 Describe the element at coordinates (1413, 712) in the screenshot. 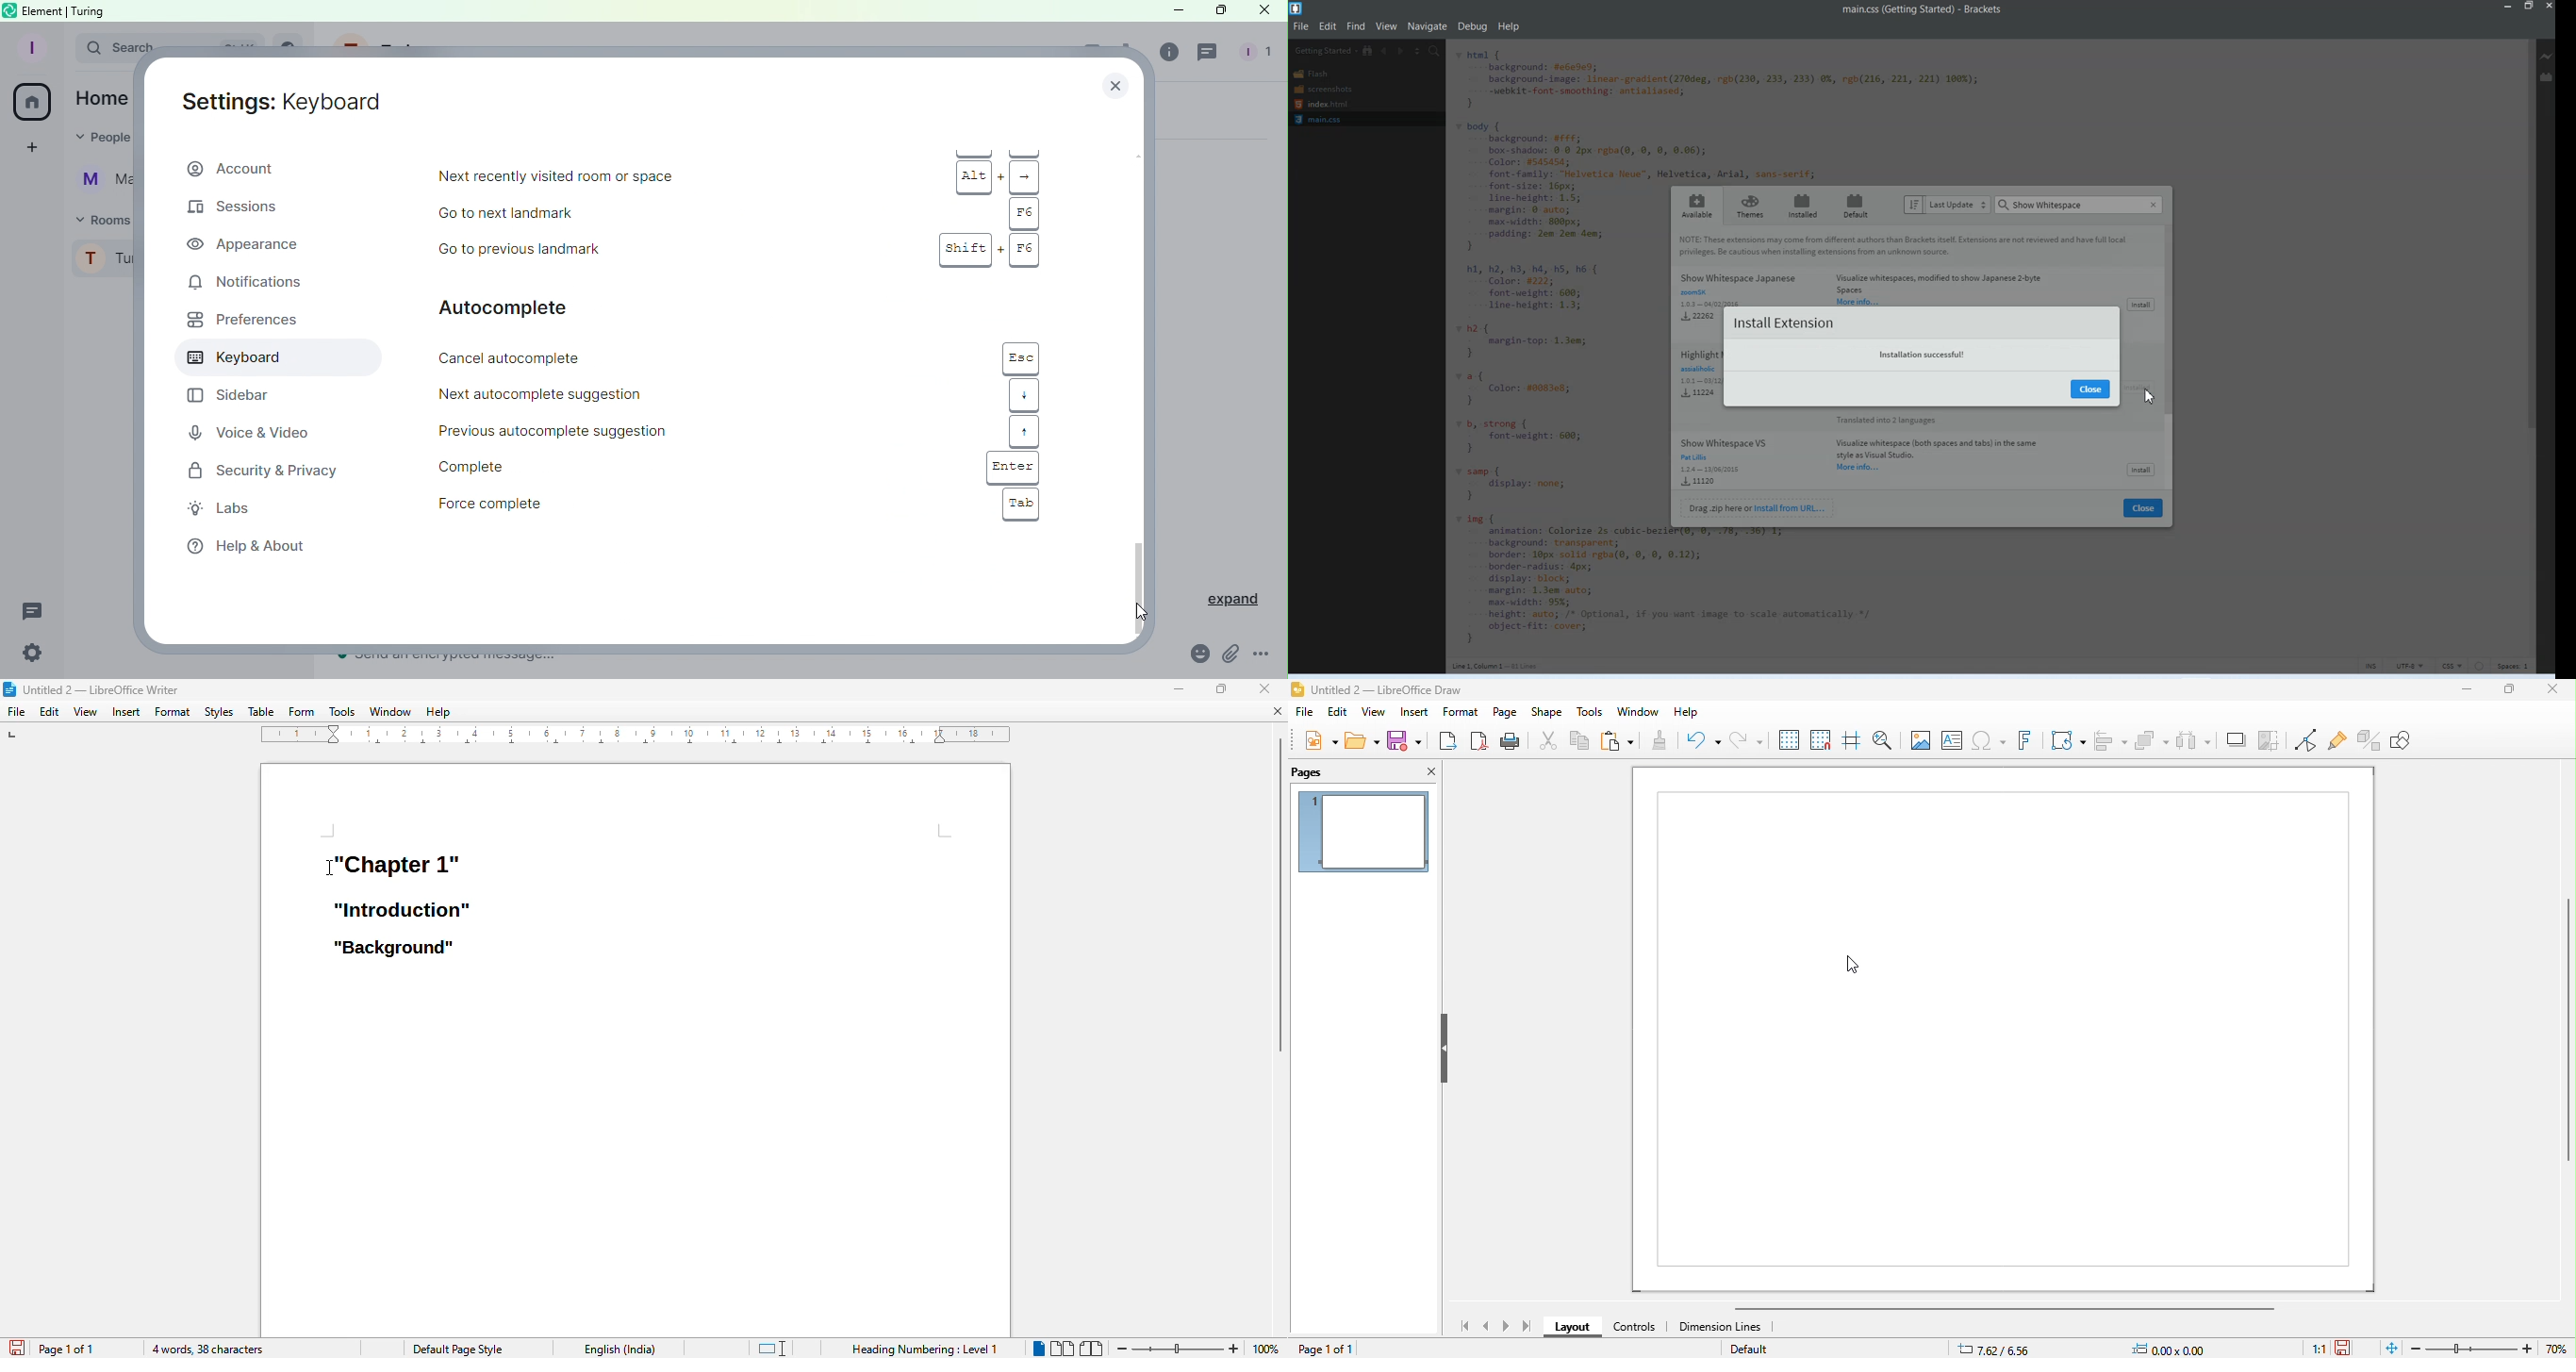

I see `insert ` at that location.